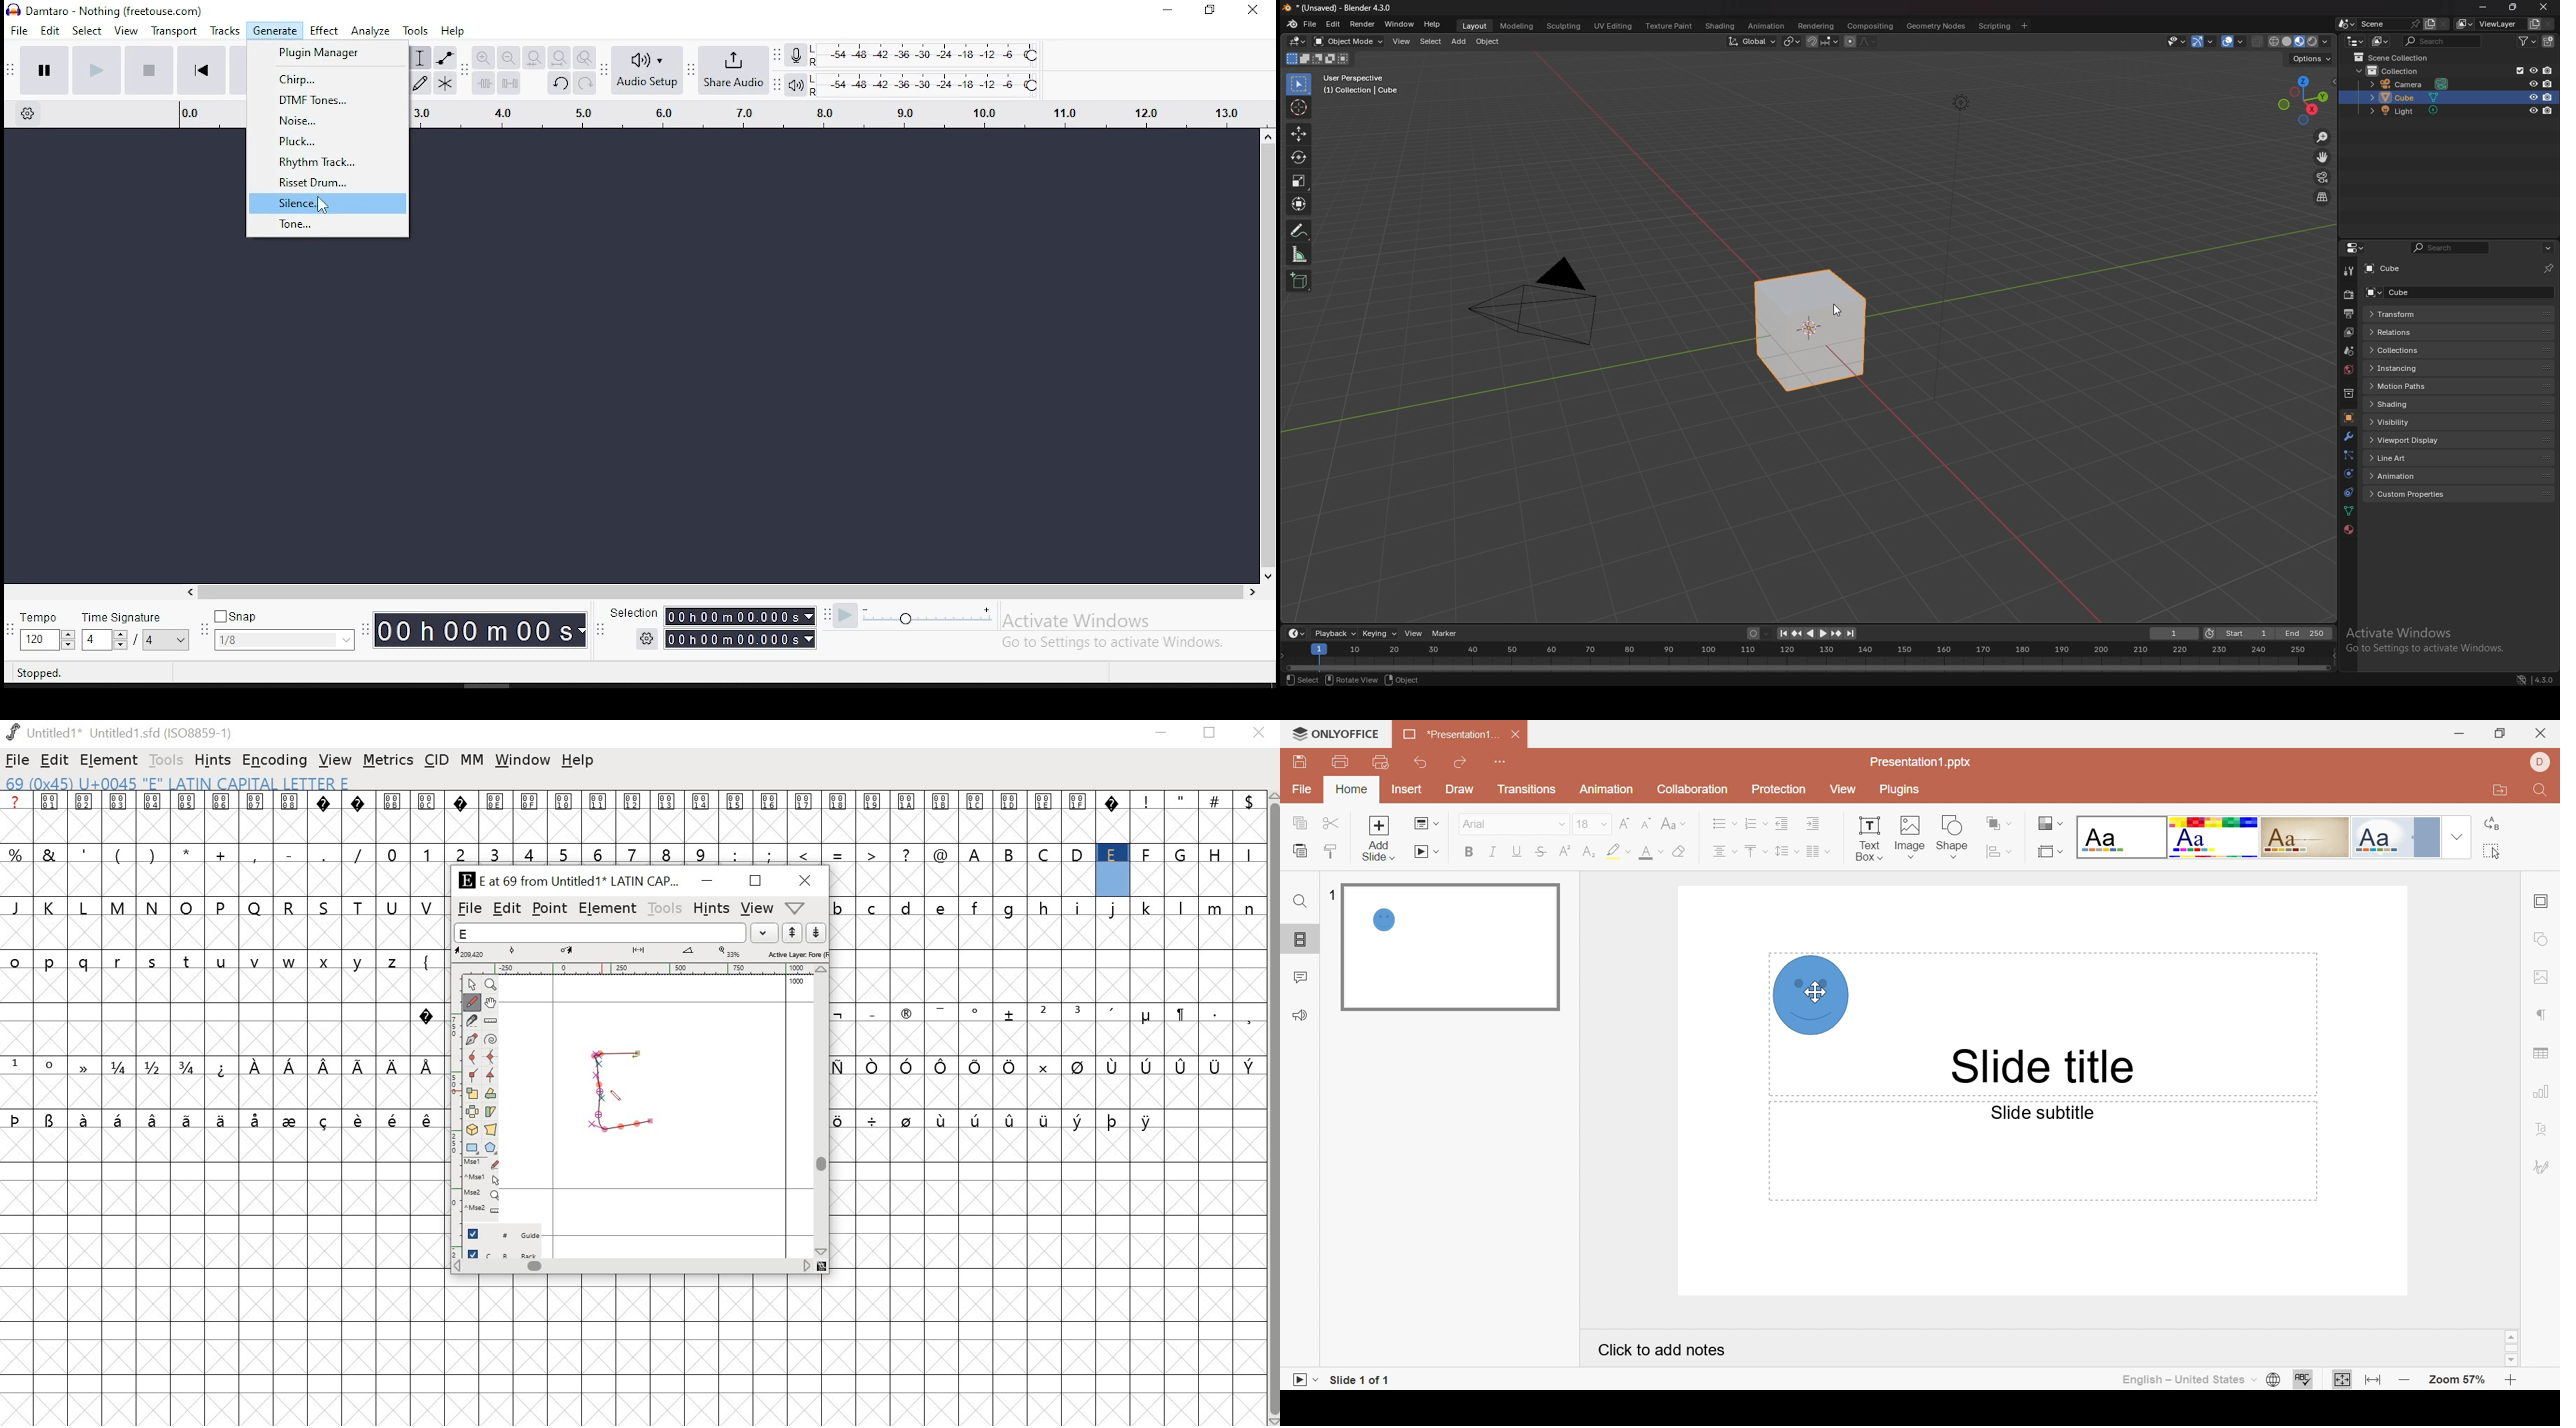 Image resolution: width=2576 pixels, height=1428 pixels. Describe the element at coordinates (2204, 42) in the screenshot. I see `gizmo` at that location.